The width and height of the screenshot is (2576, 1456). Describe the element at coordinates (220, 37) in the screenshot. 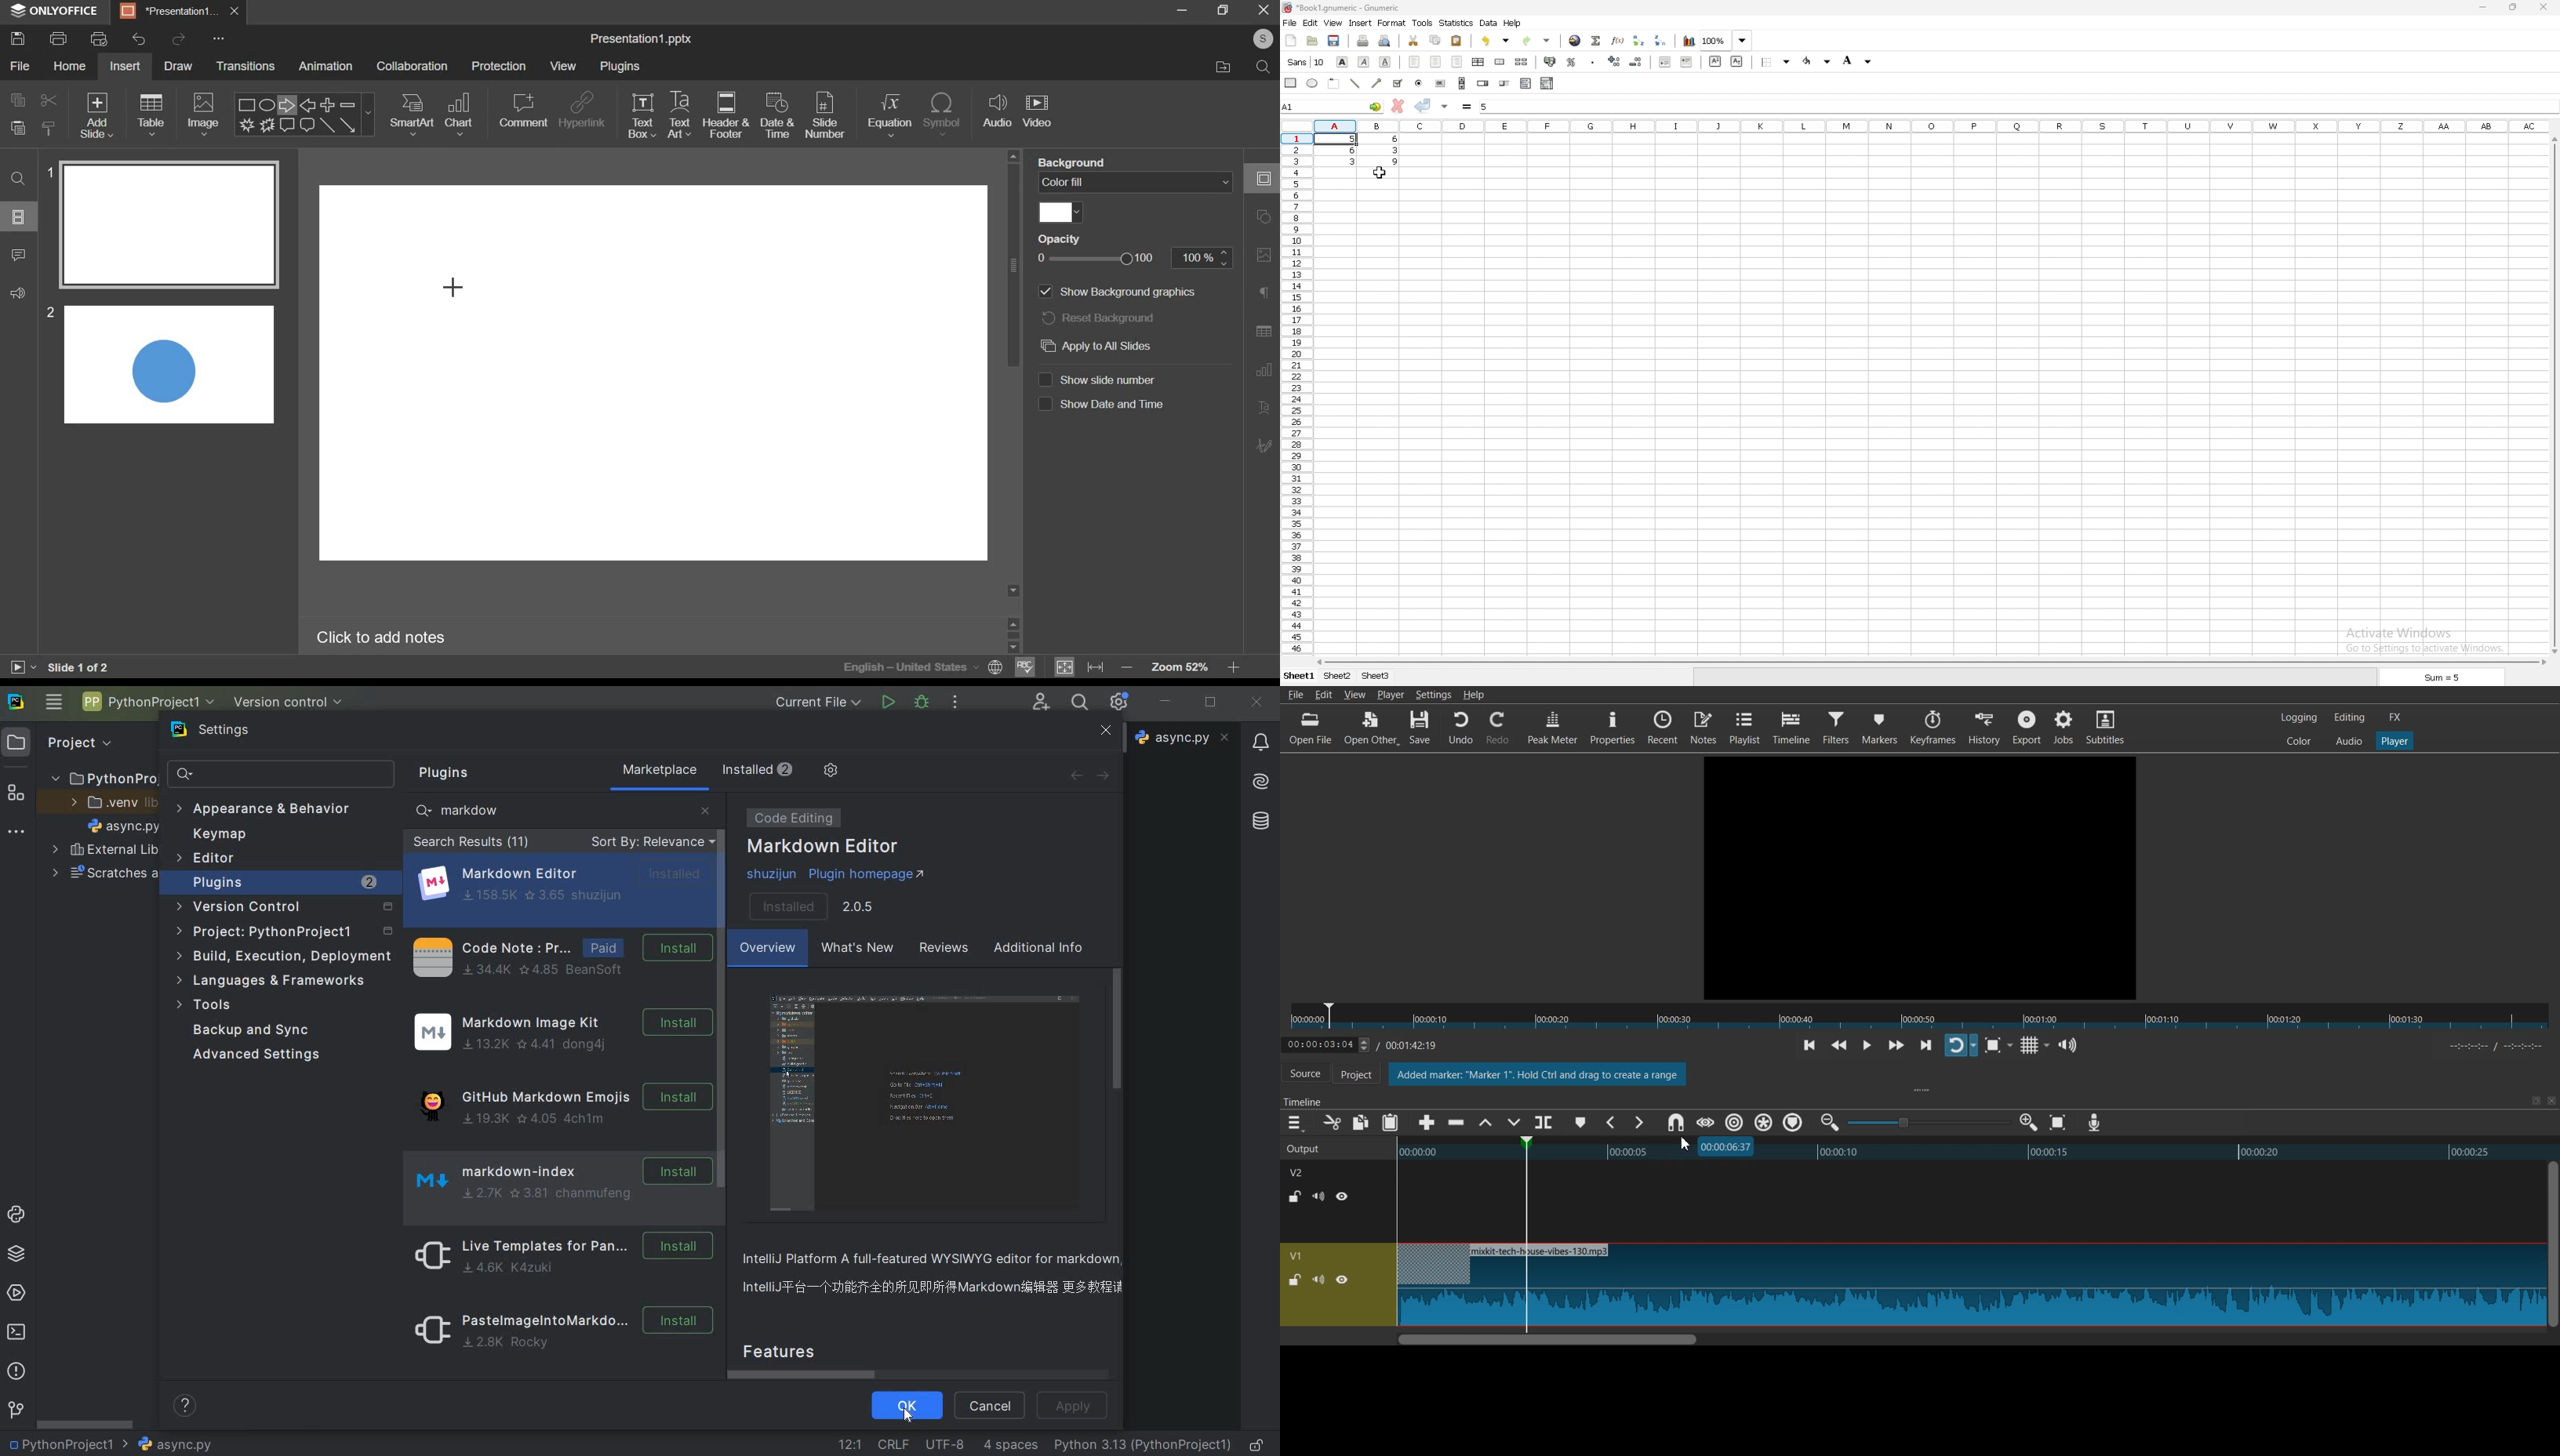

I see `customise quick access` at that location.